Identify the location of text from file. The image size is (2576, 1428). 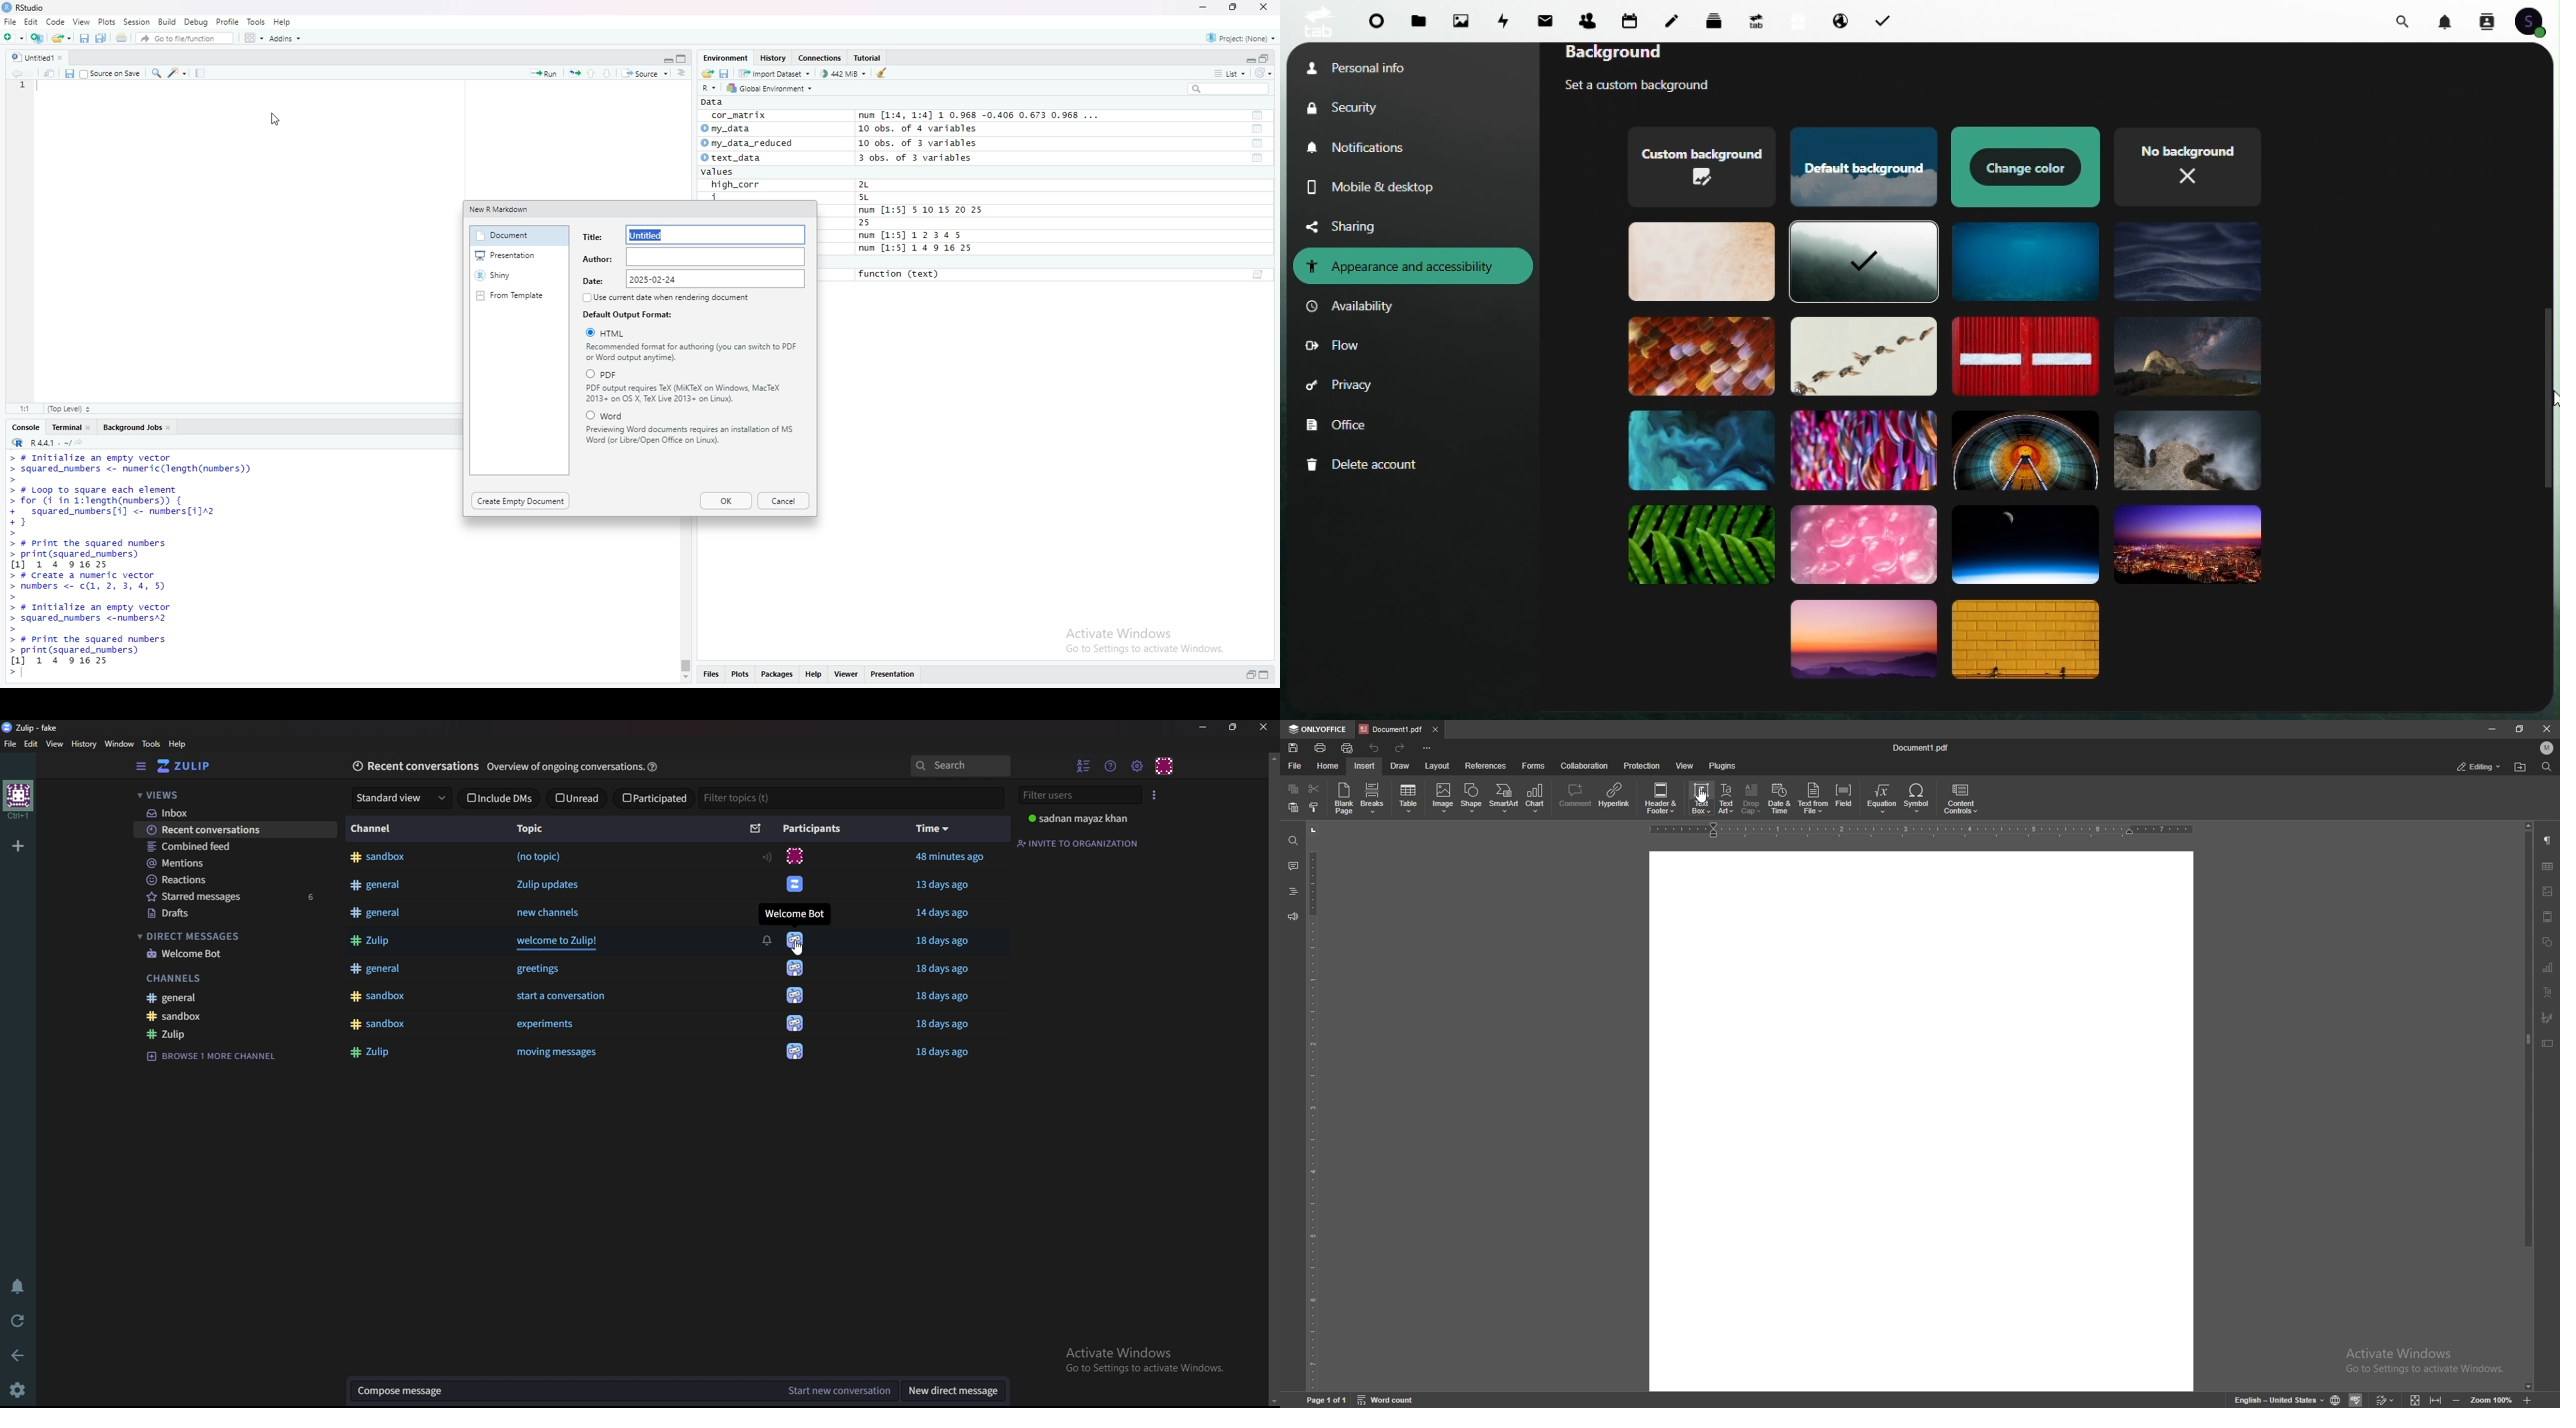
(1813, 797).